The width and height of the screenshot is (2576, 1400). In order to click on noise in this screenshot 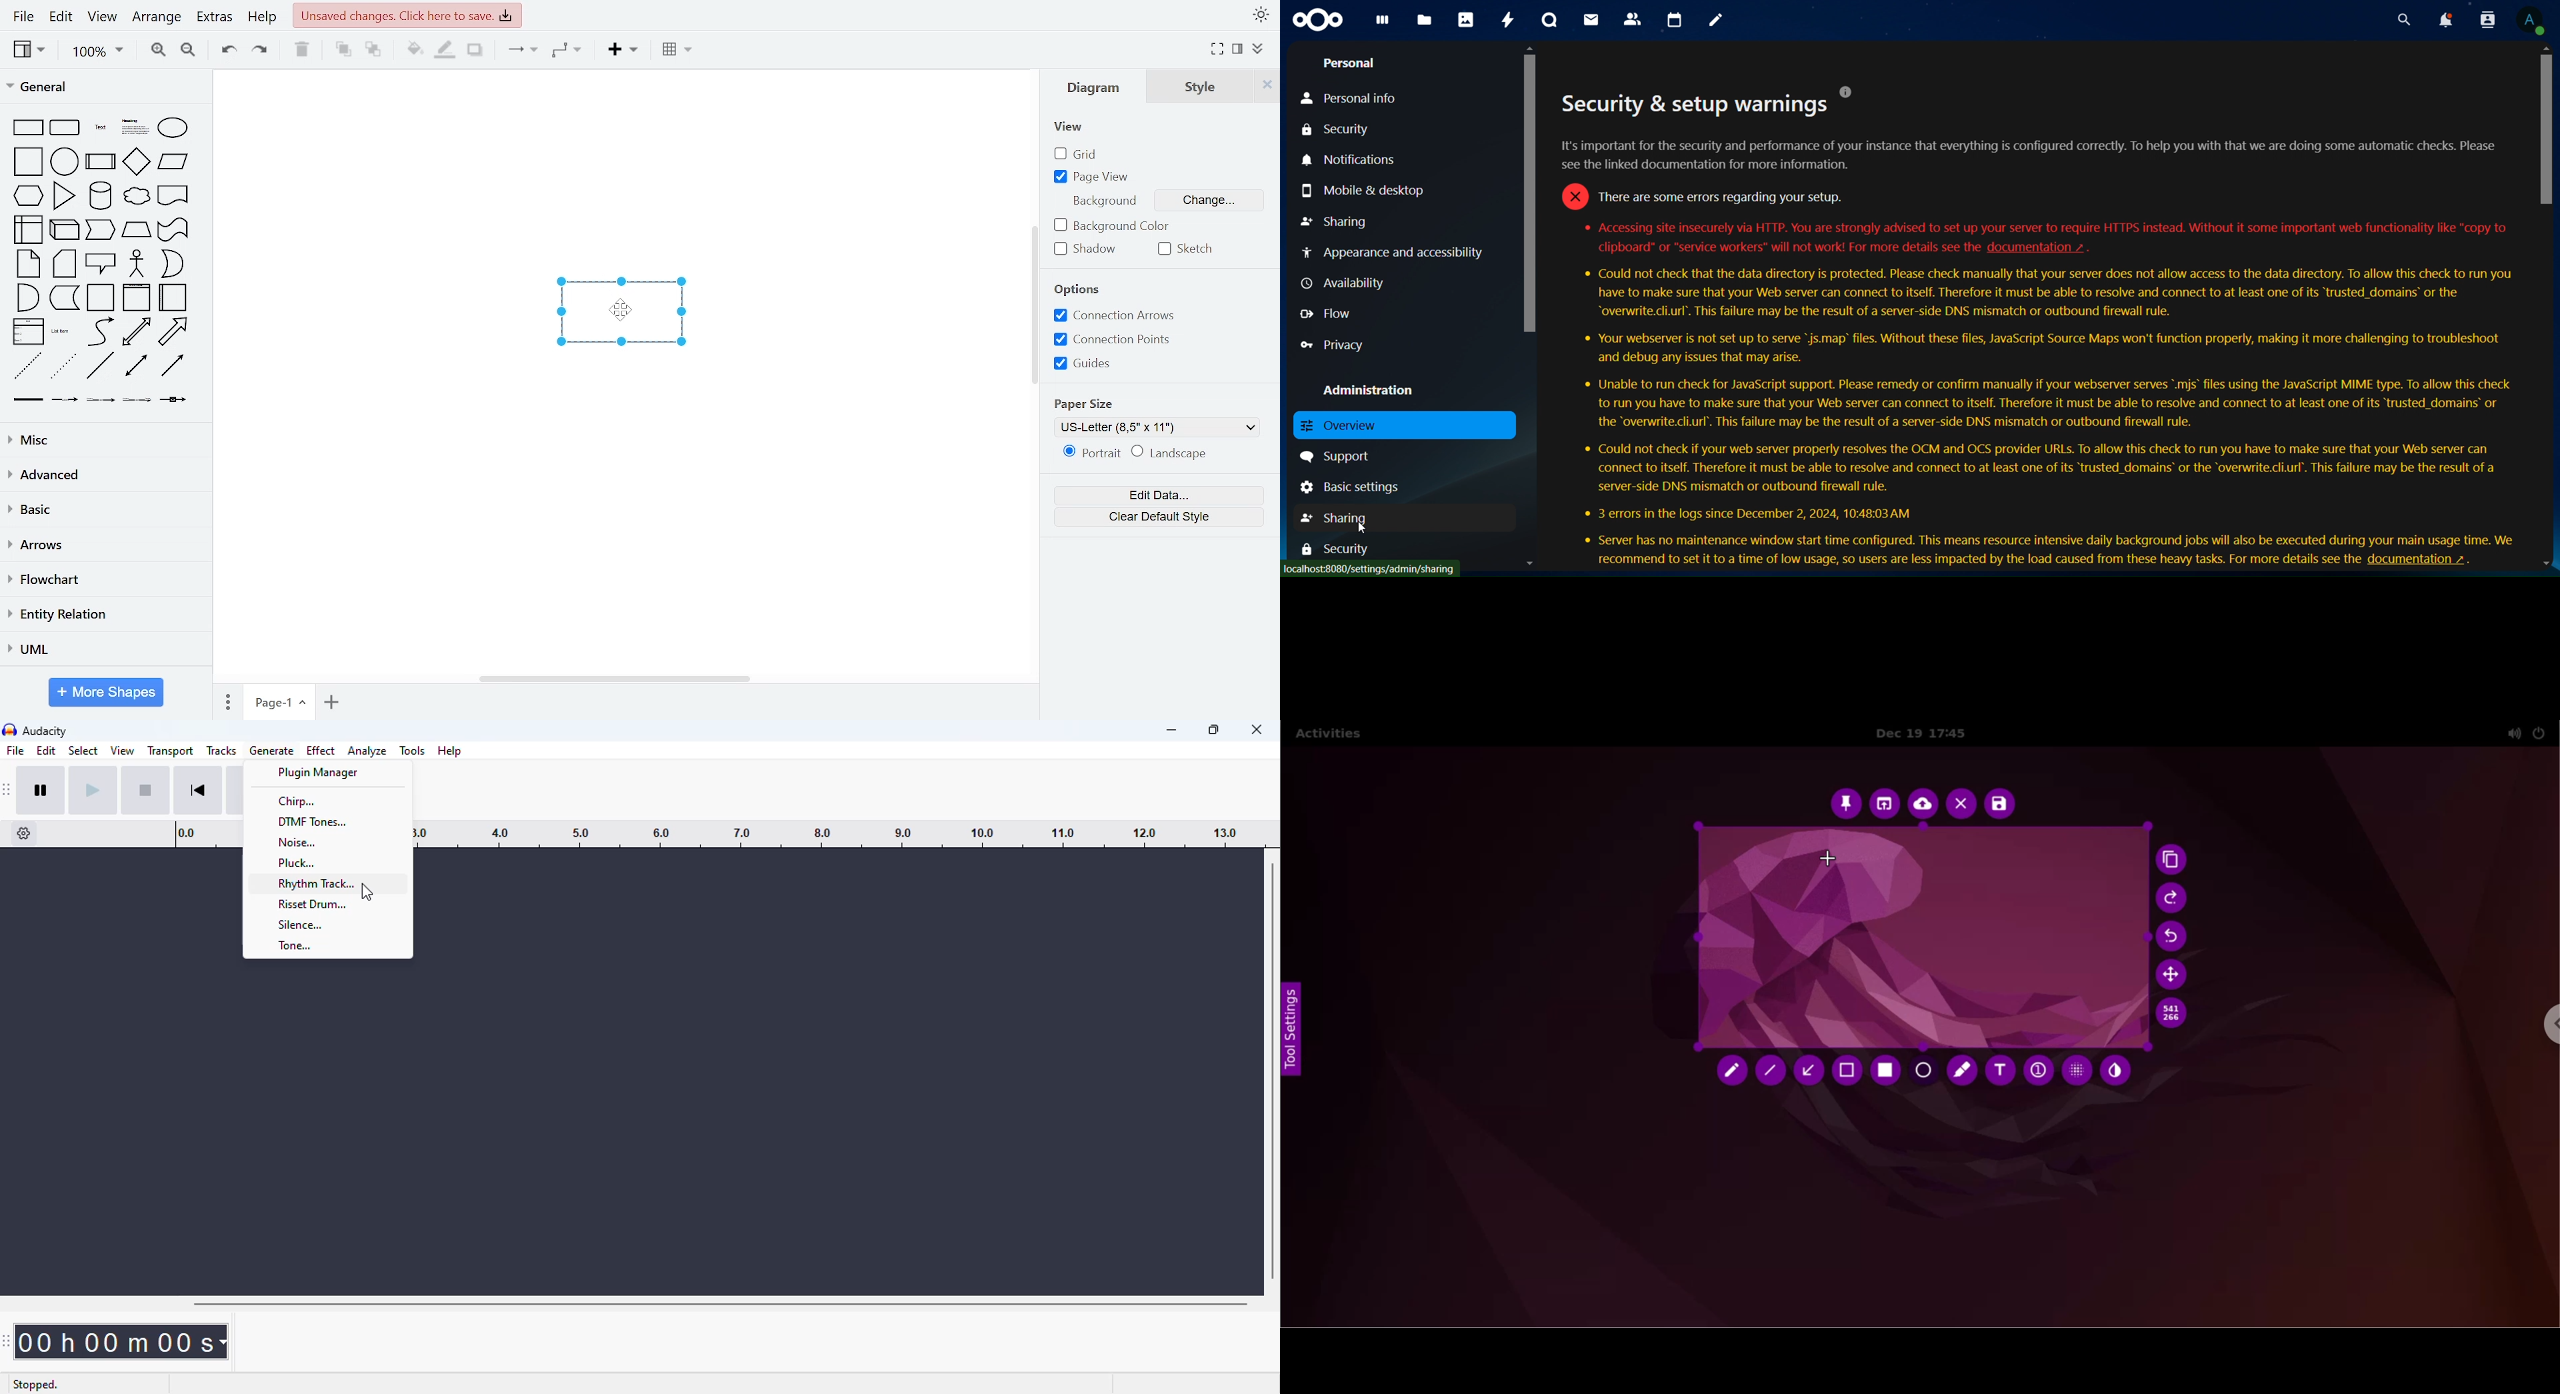, I will do `click(324, 842)`.